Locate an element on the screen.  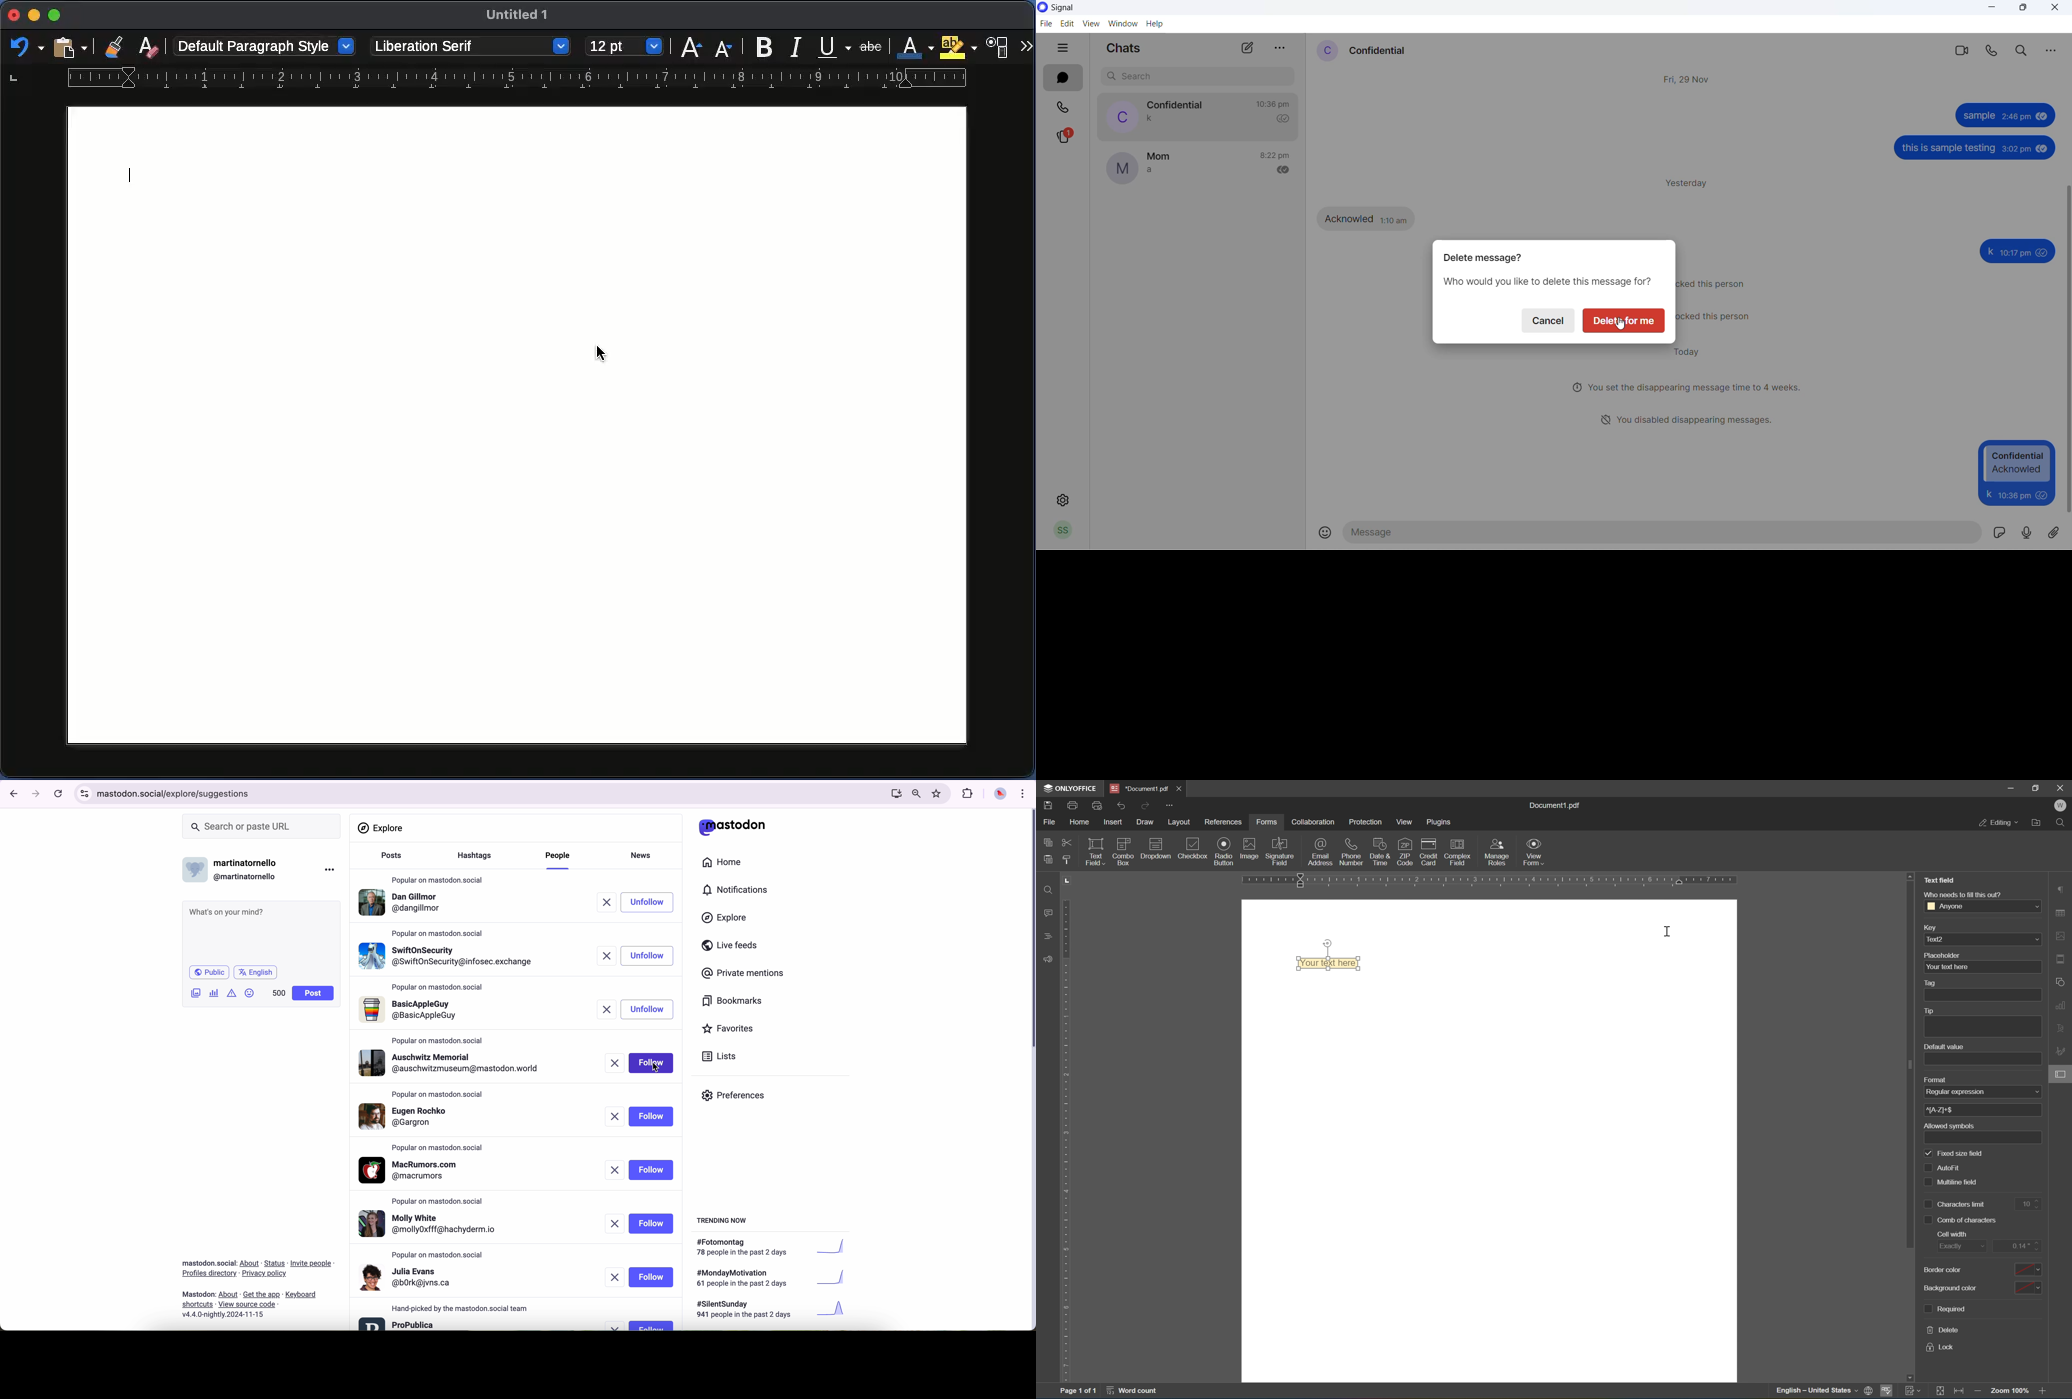
Size increase is located at coordinates (693, 47).